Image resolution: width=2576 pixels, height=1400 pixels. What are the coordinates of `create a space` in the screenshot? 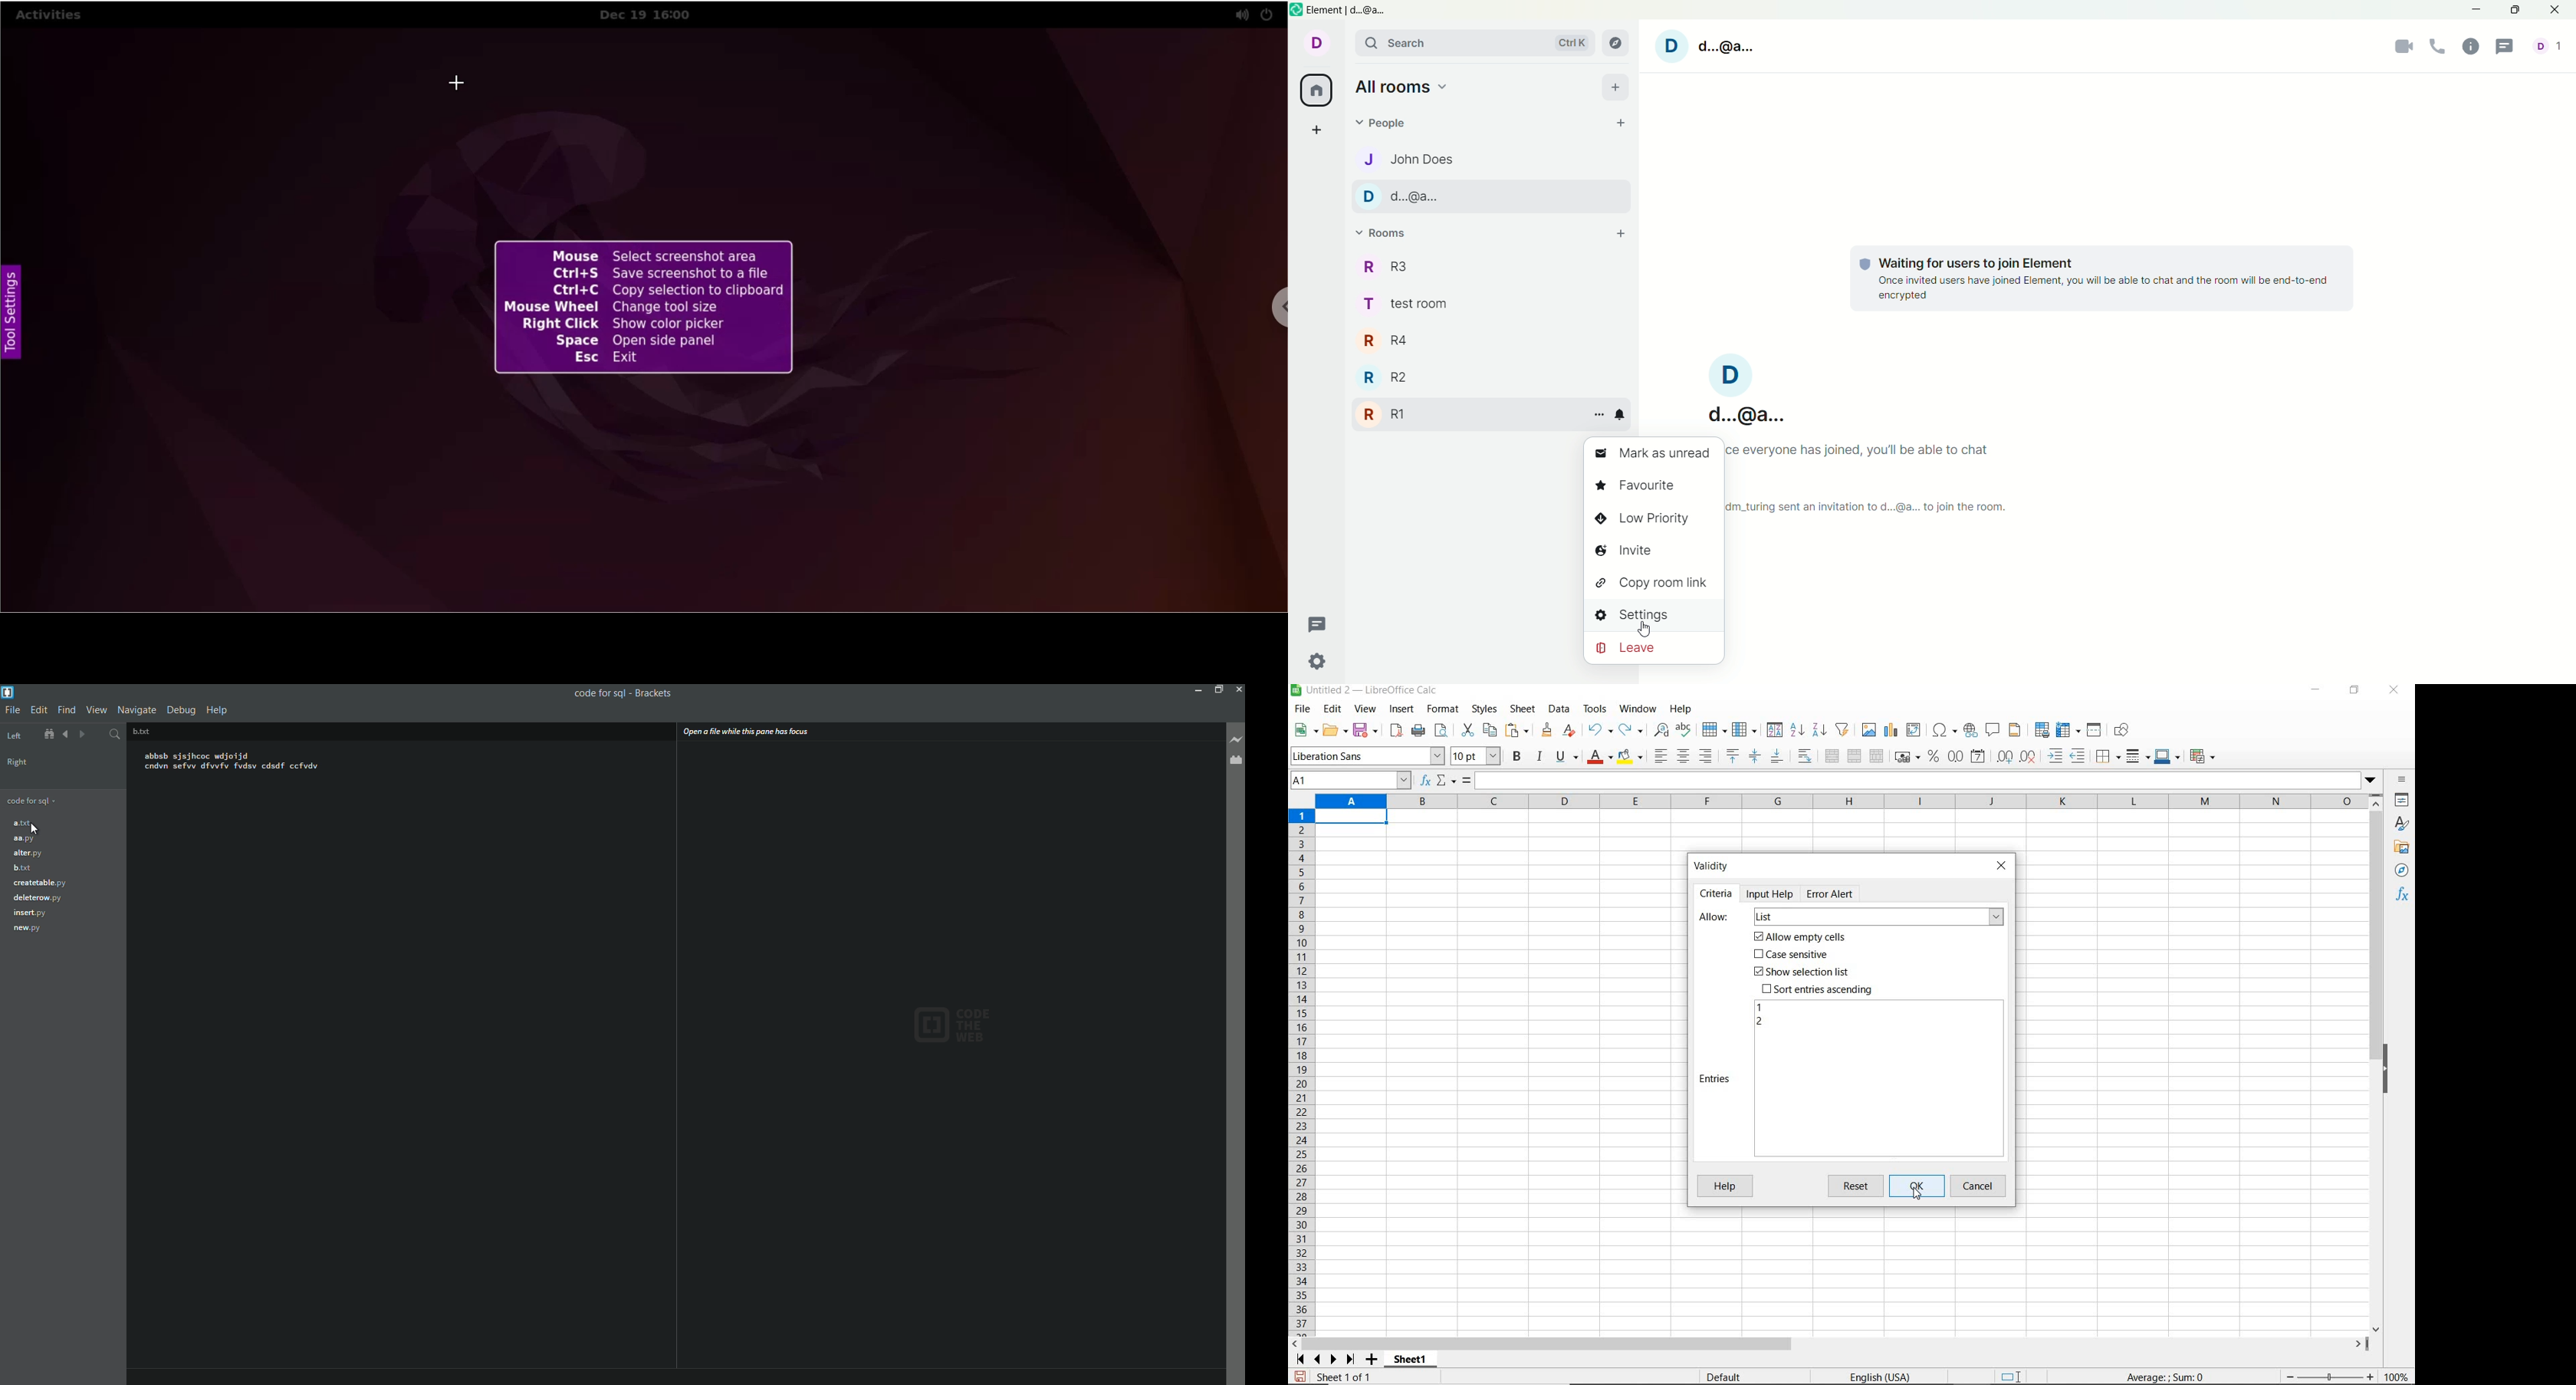 It's located at (1313, 131).